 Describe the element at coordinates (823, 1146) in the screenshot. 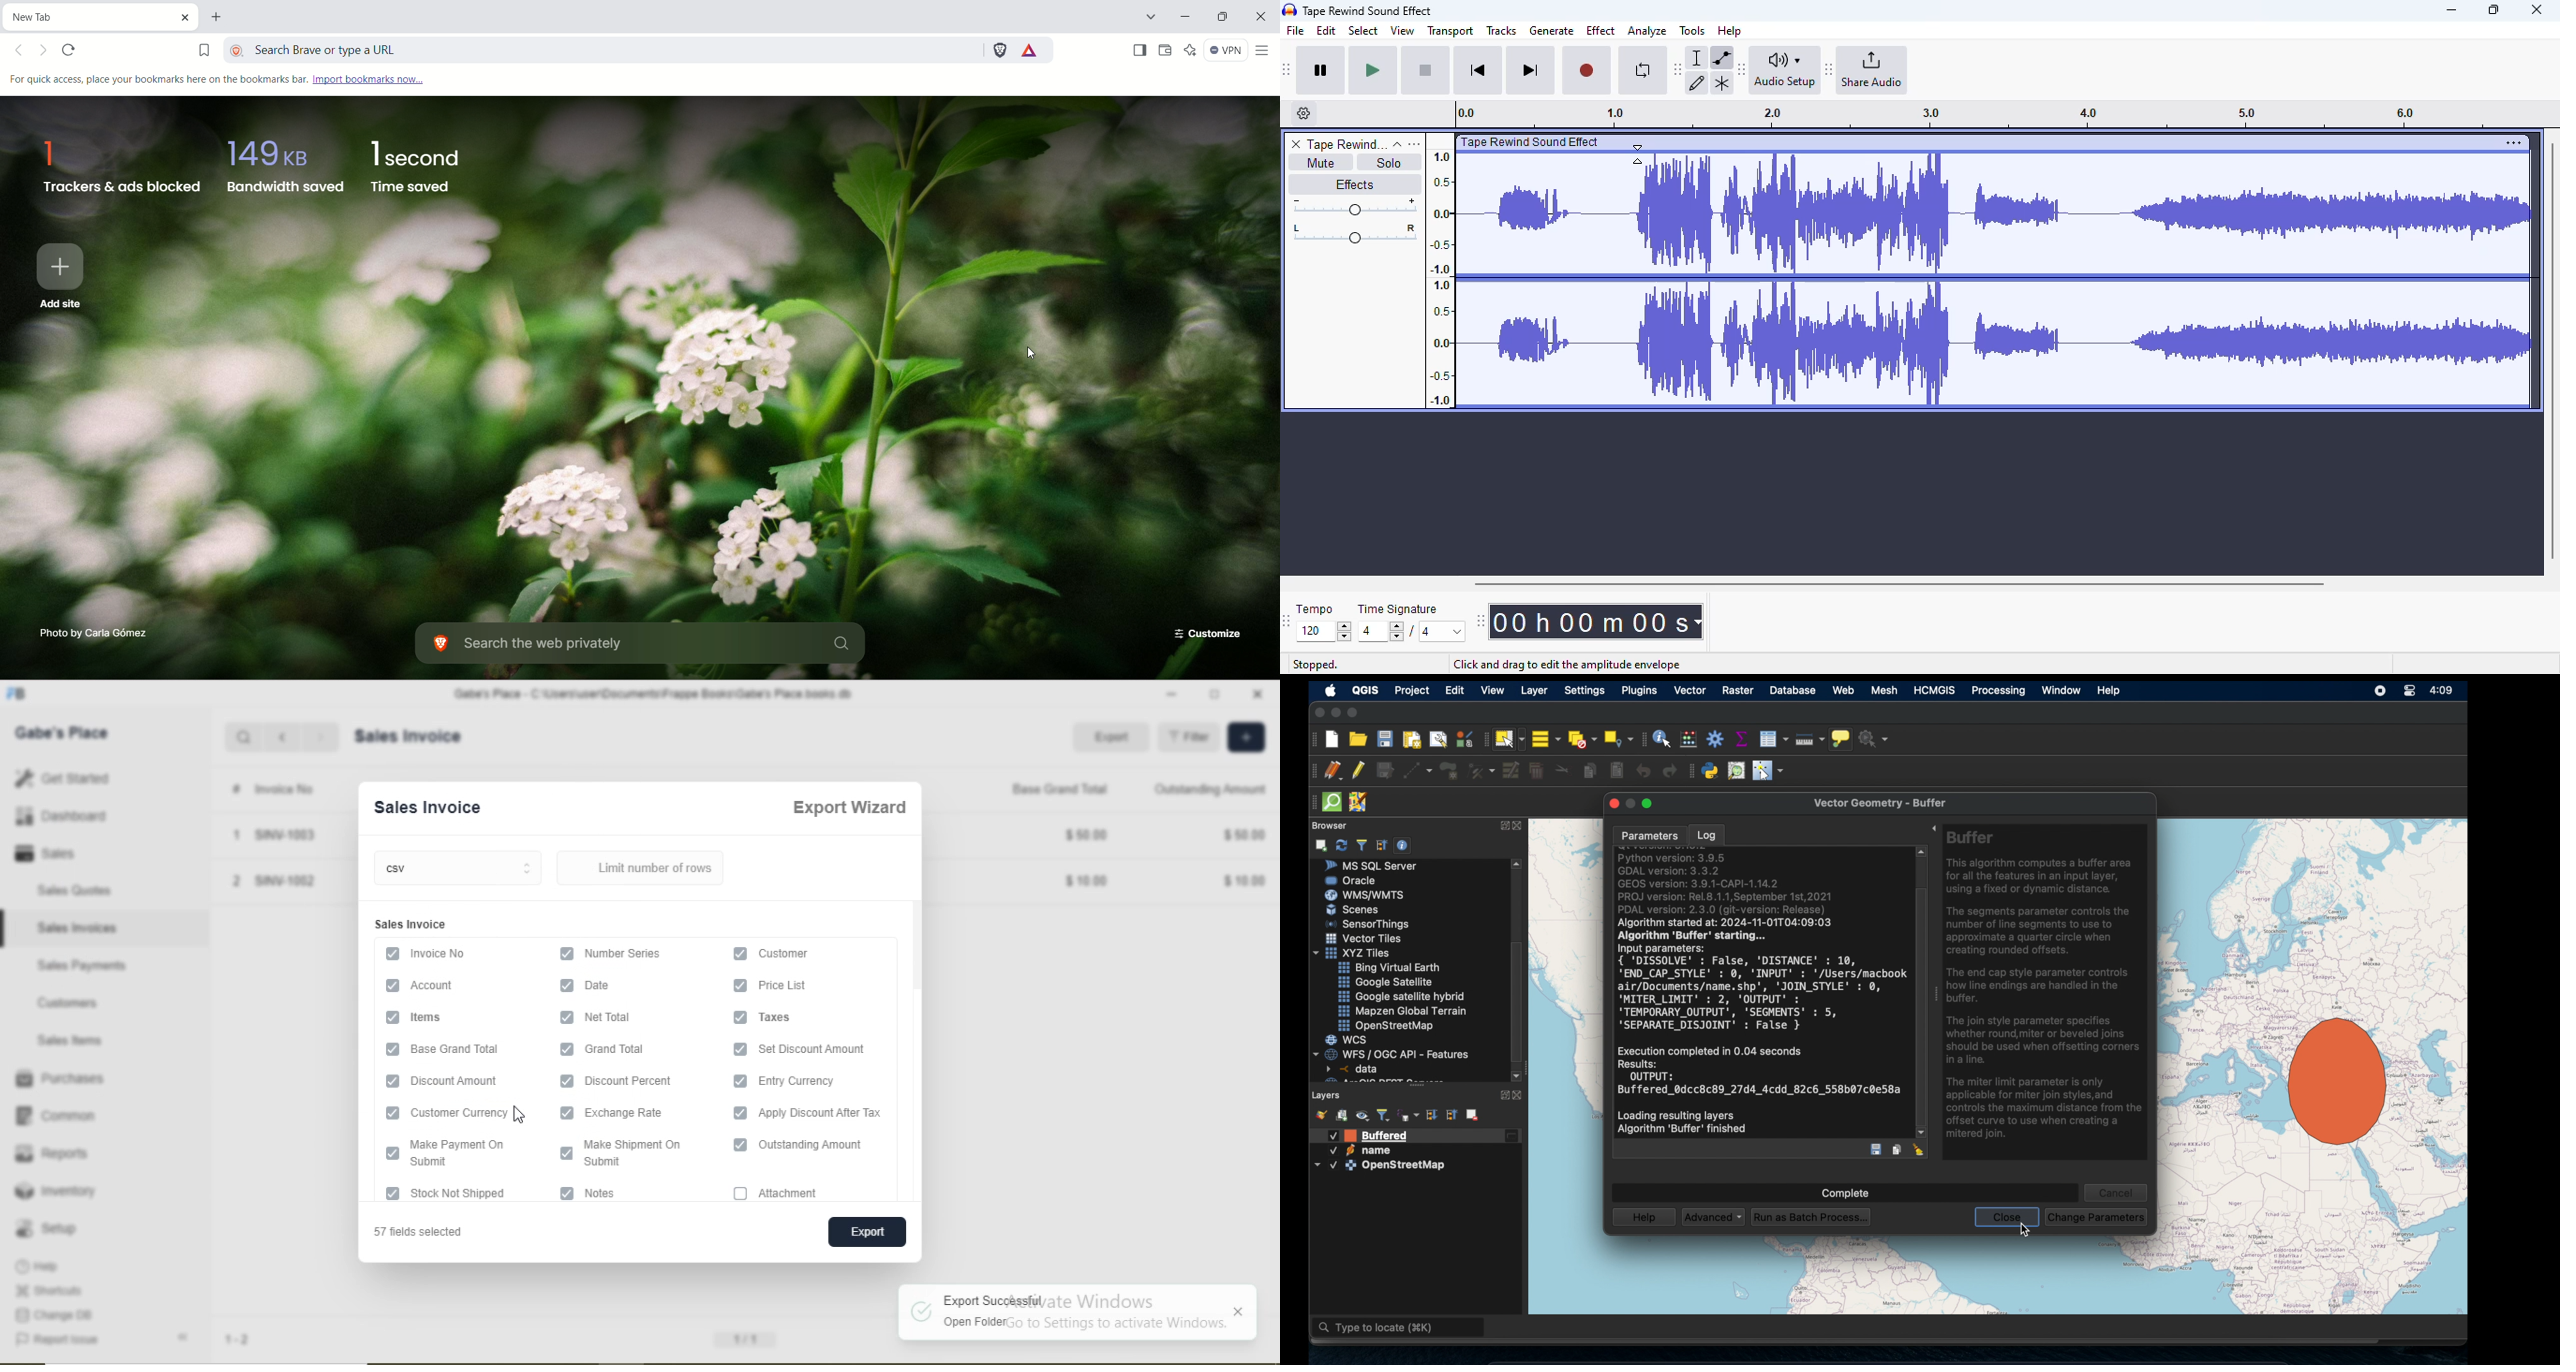

I see `Outstanding Amount` at that location.